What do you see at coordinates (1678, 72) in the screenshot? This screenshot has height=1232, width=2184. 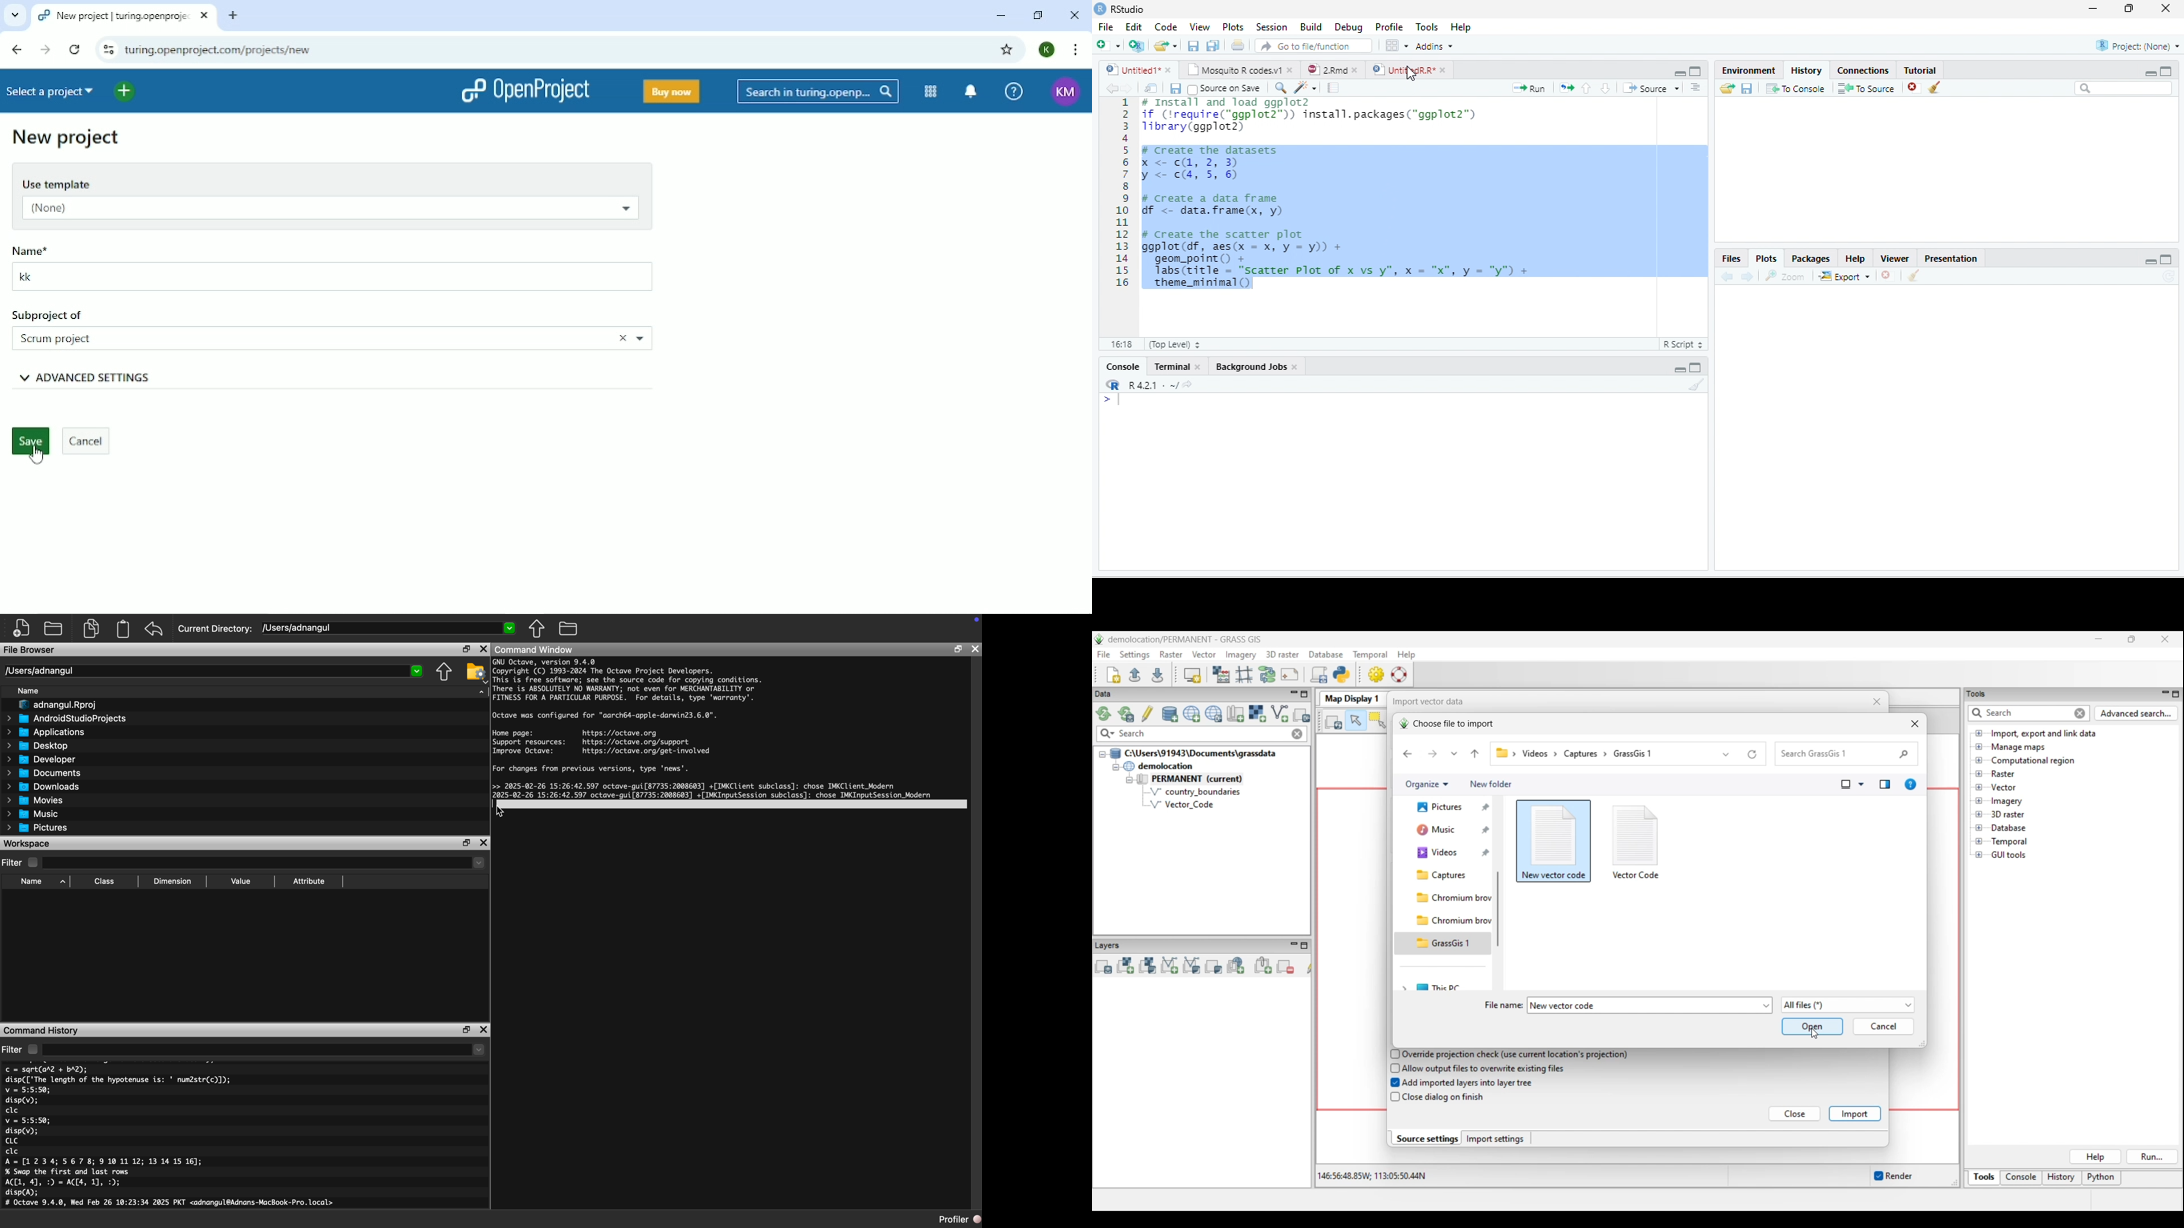 I see `Minimize` at bounding box center [1678, 72].